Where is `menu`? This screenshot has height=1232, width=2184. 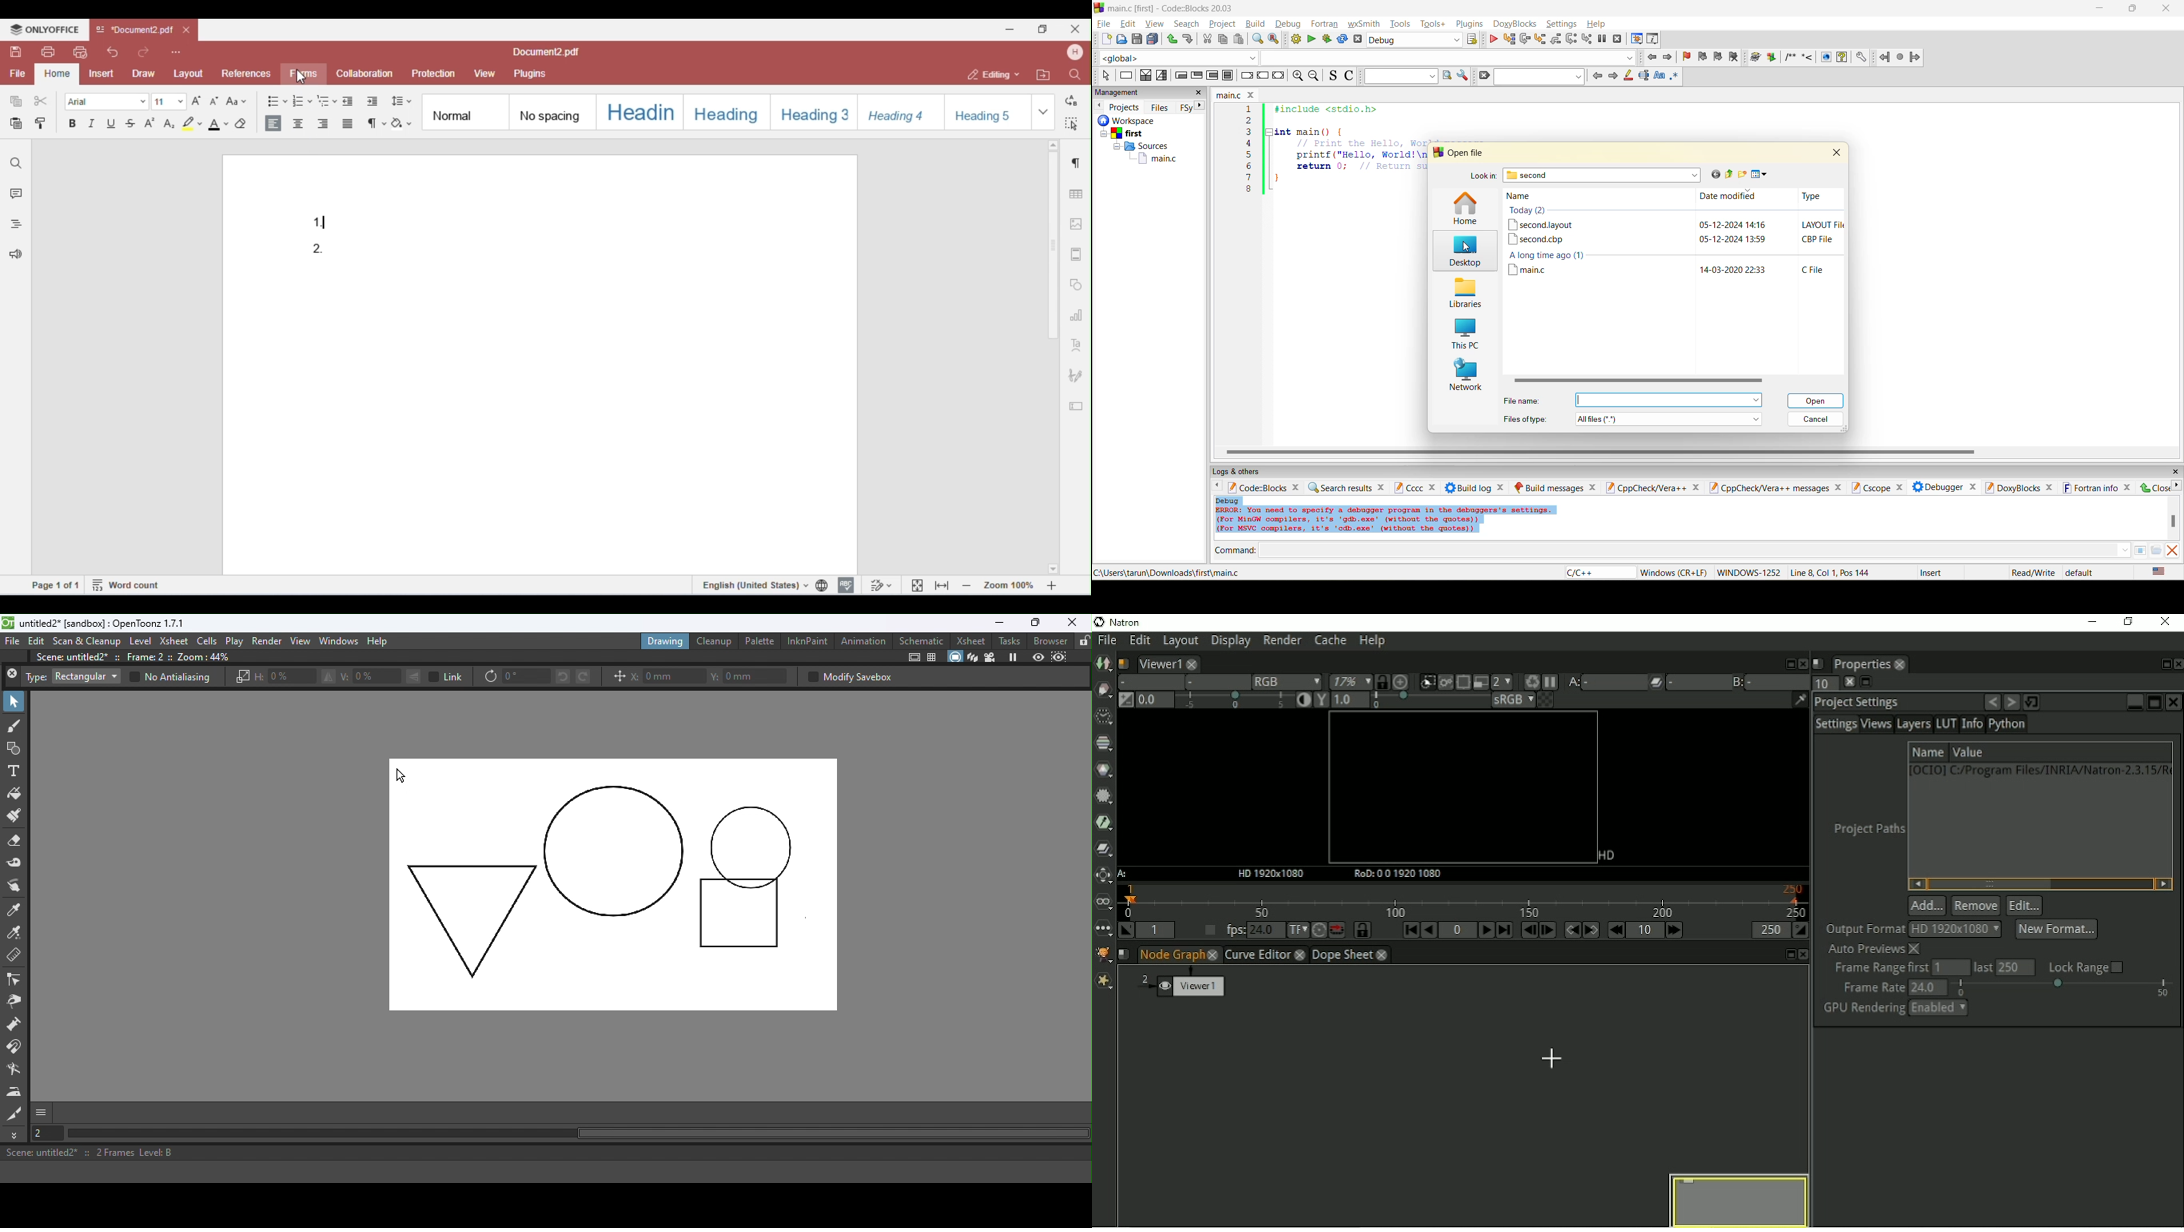
menu is located at coordinates (1668, 400).